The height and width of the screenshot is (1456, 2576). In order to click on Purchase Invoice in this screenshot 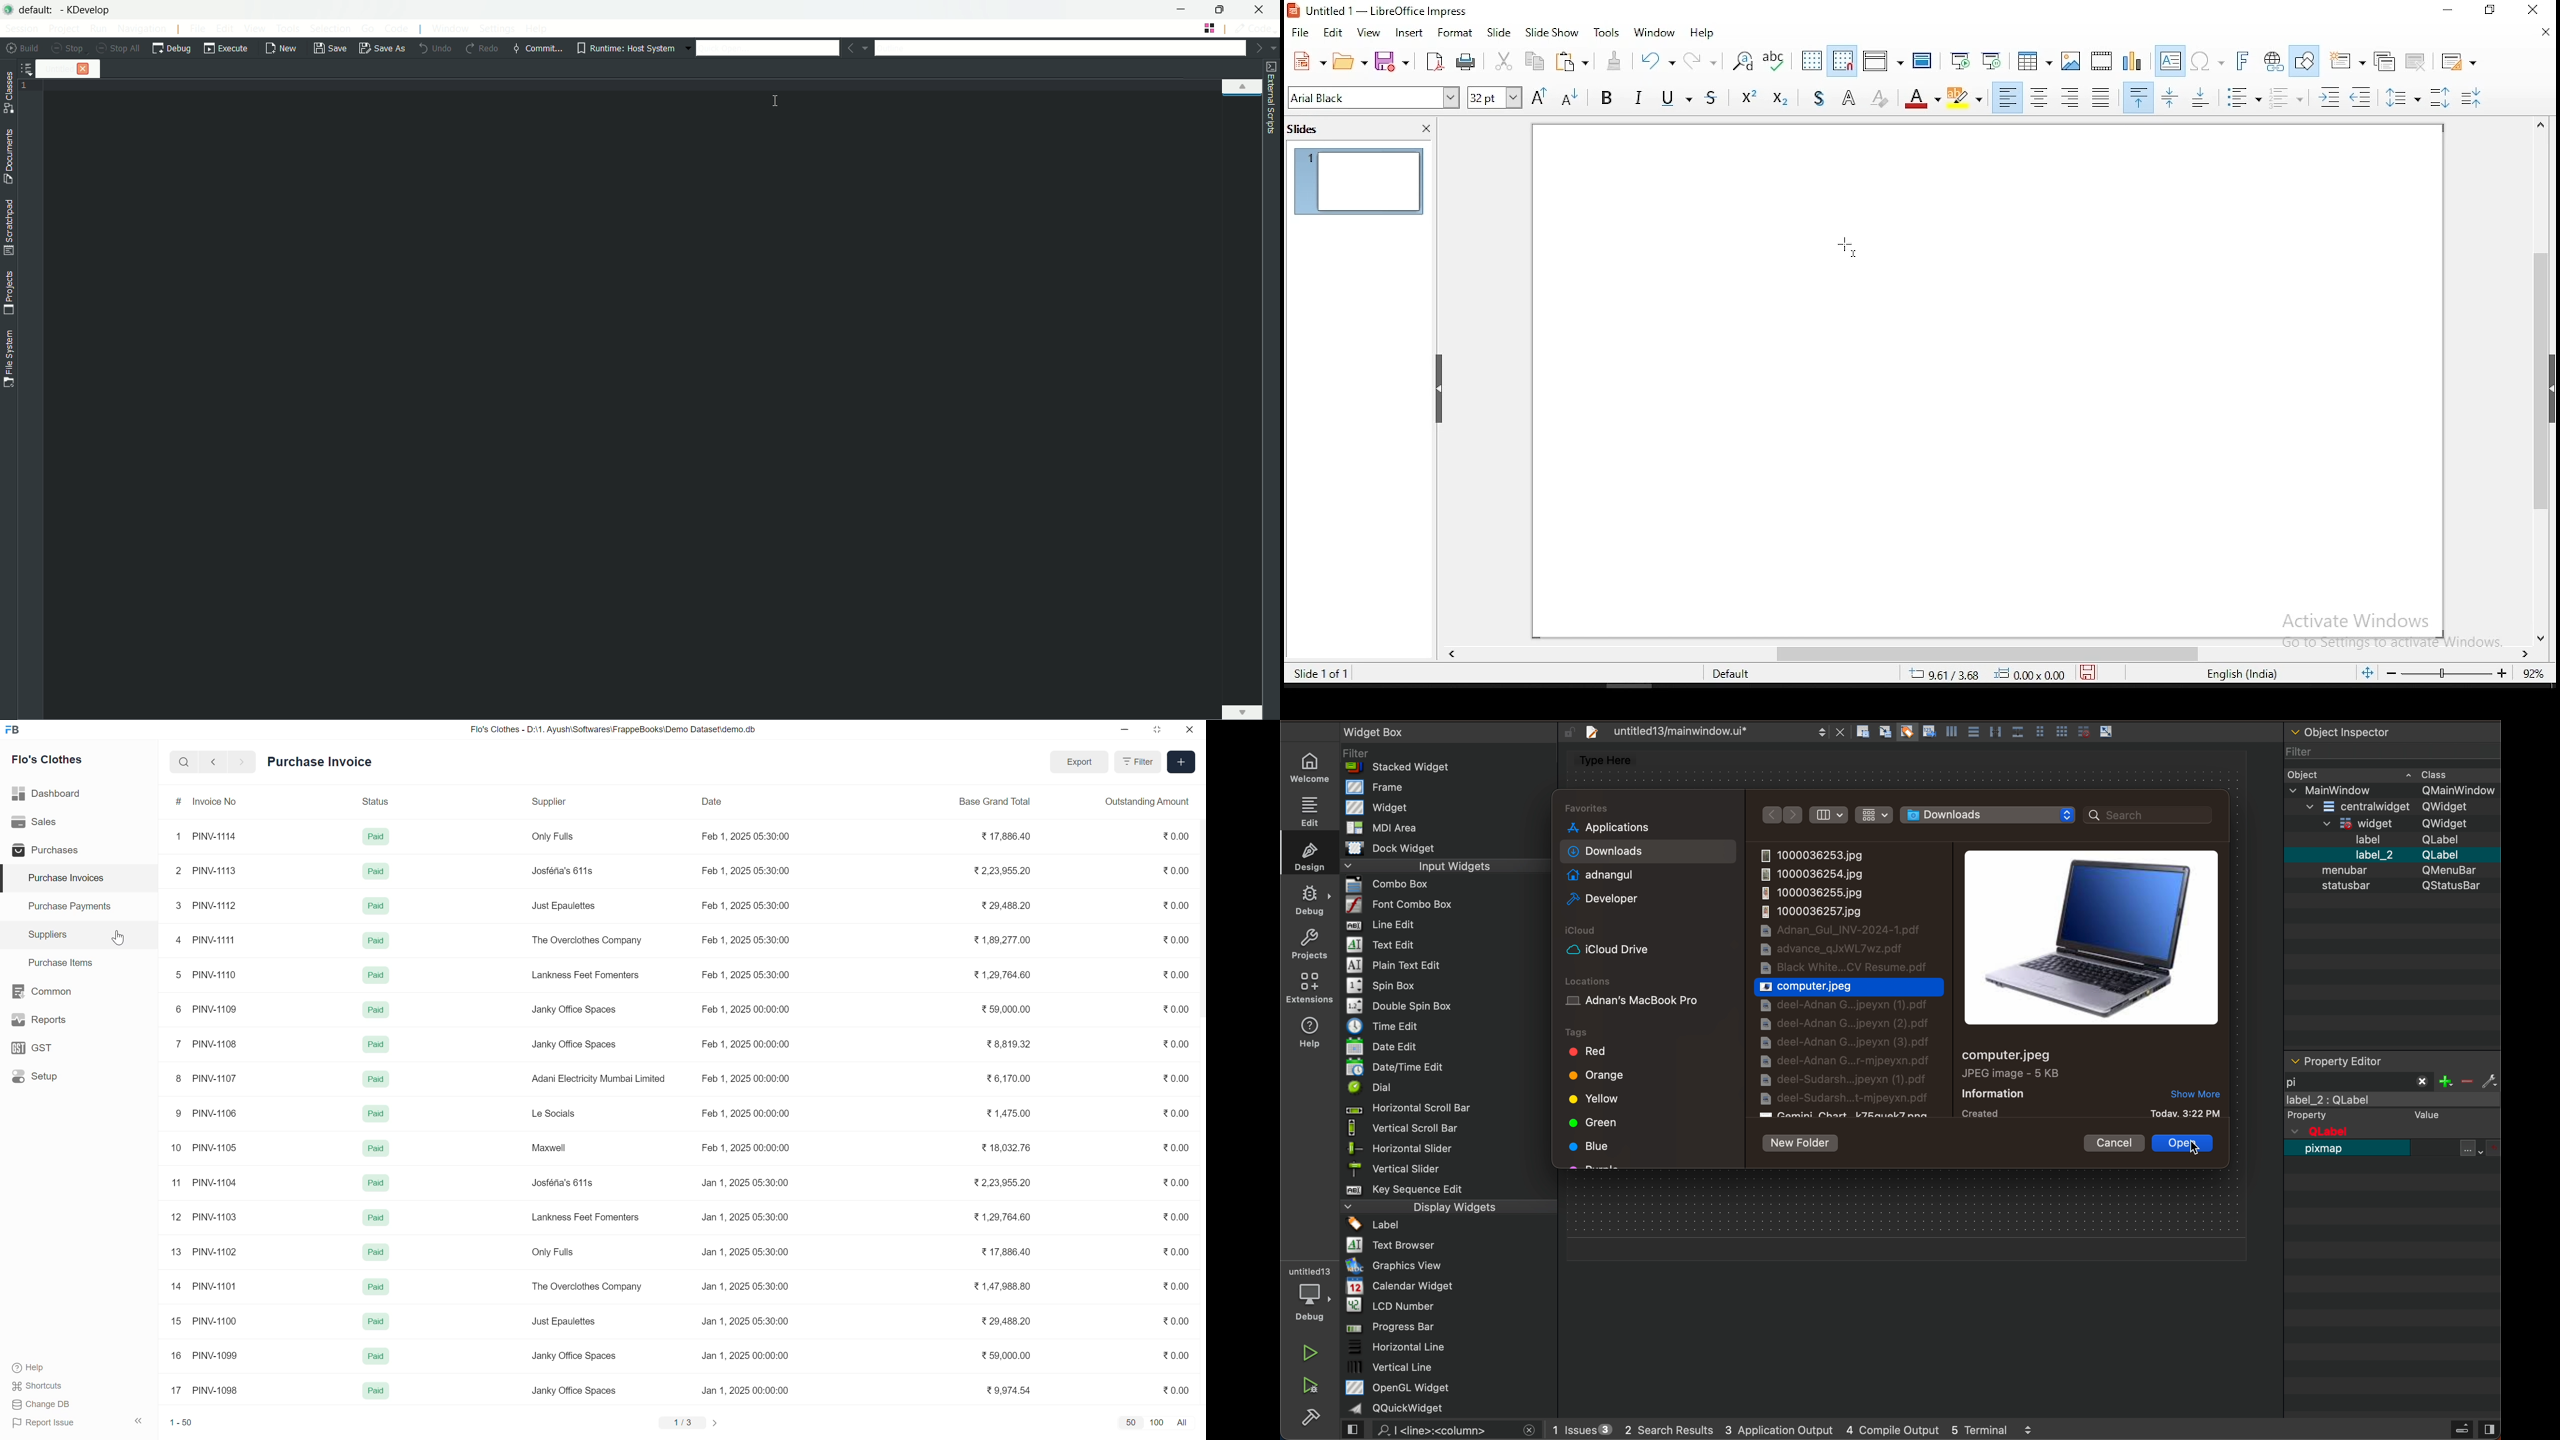, I will do `click(319, 761)`.